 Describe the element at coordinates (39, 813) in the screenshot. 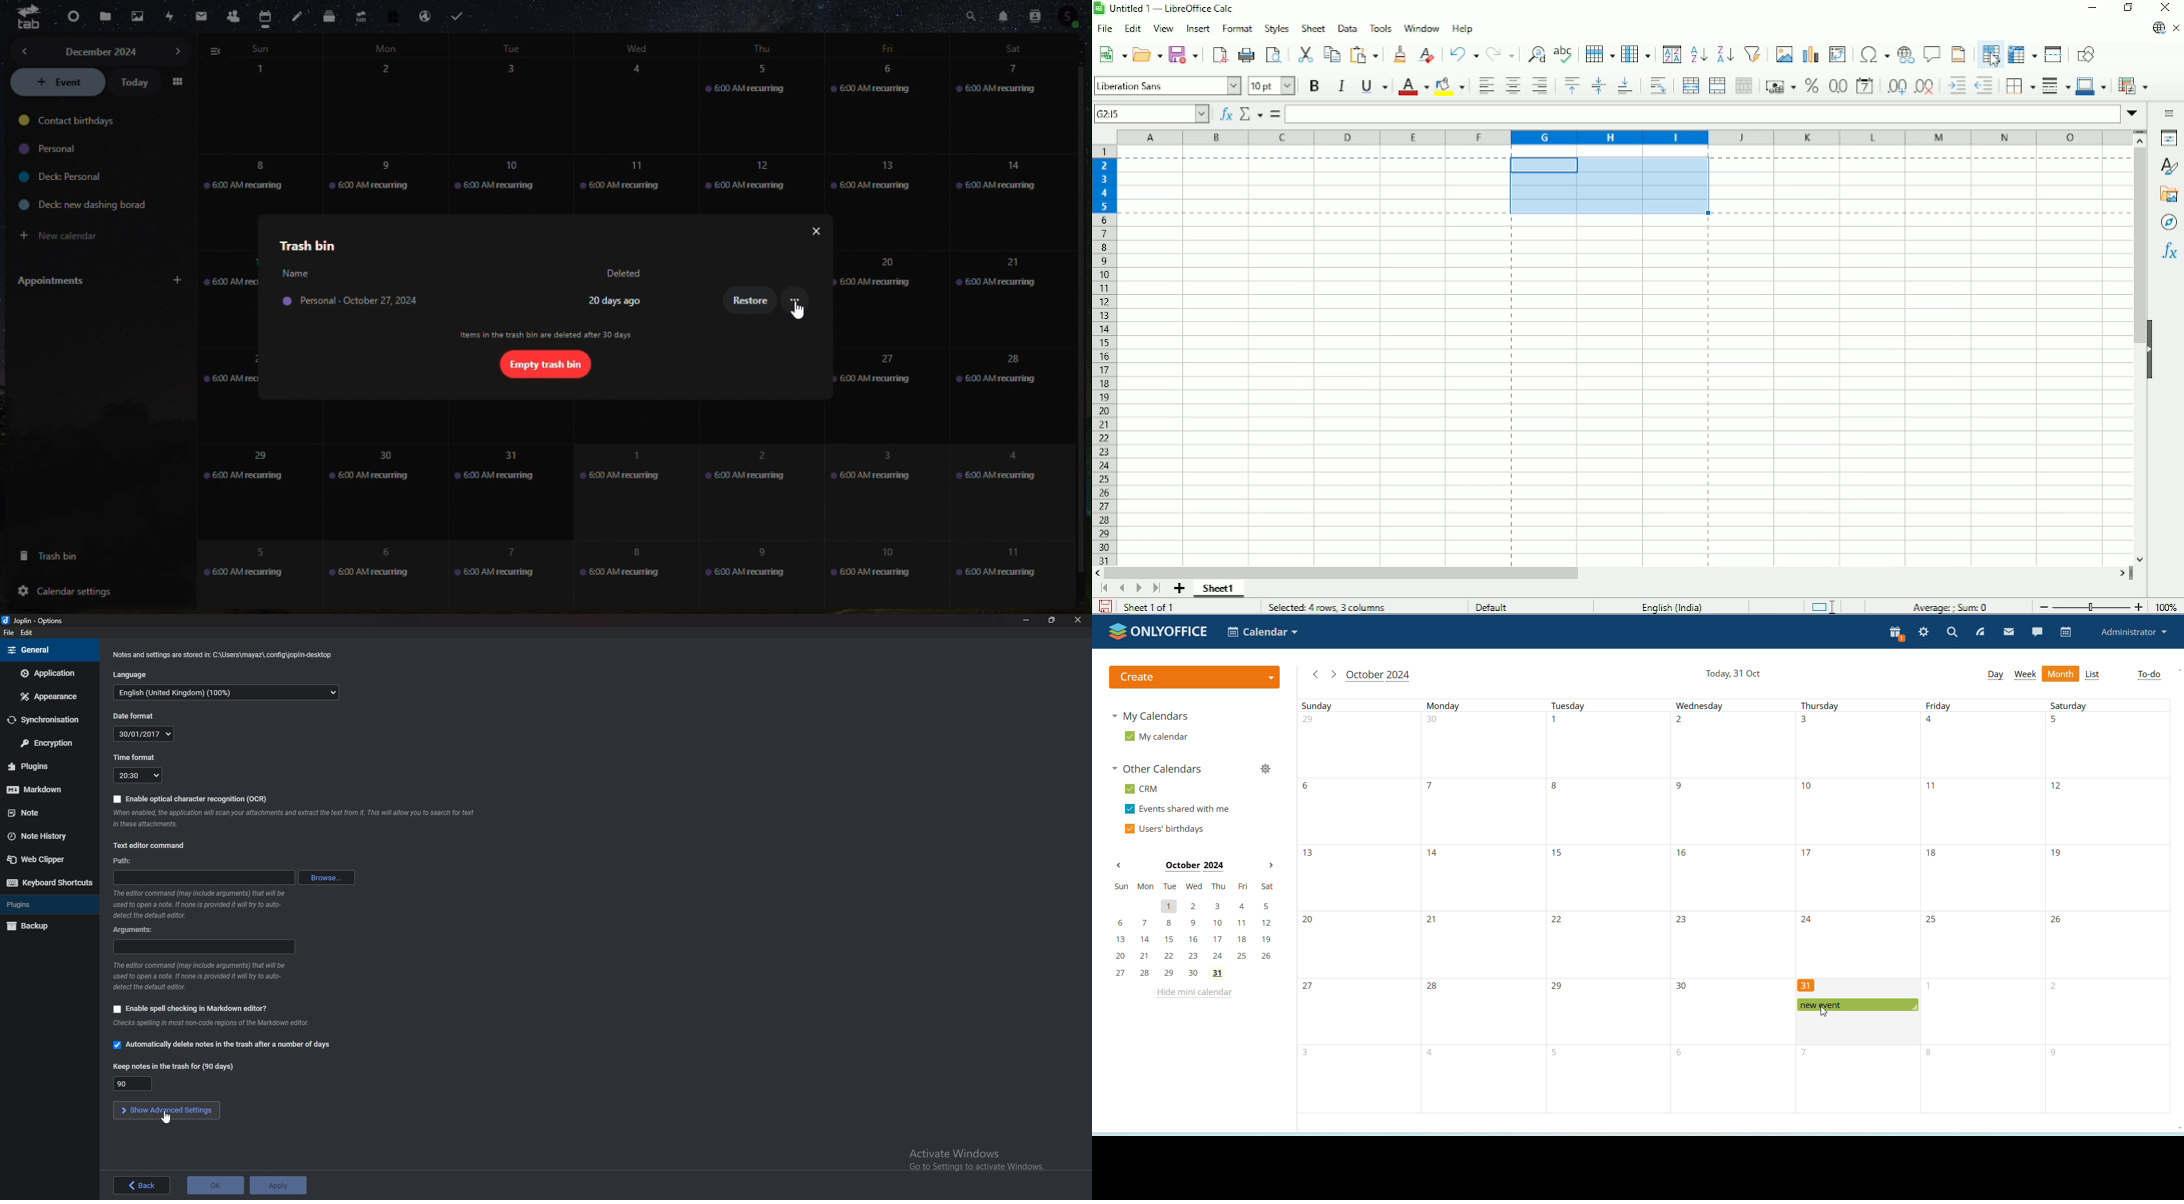

I see `note` at that location.